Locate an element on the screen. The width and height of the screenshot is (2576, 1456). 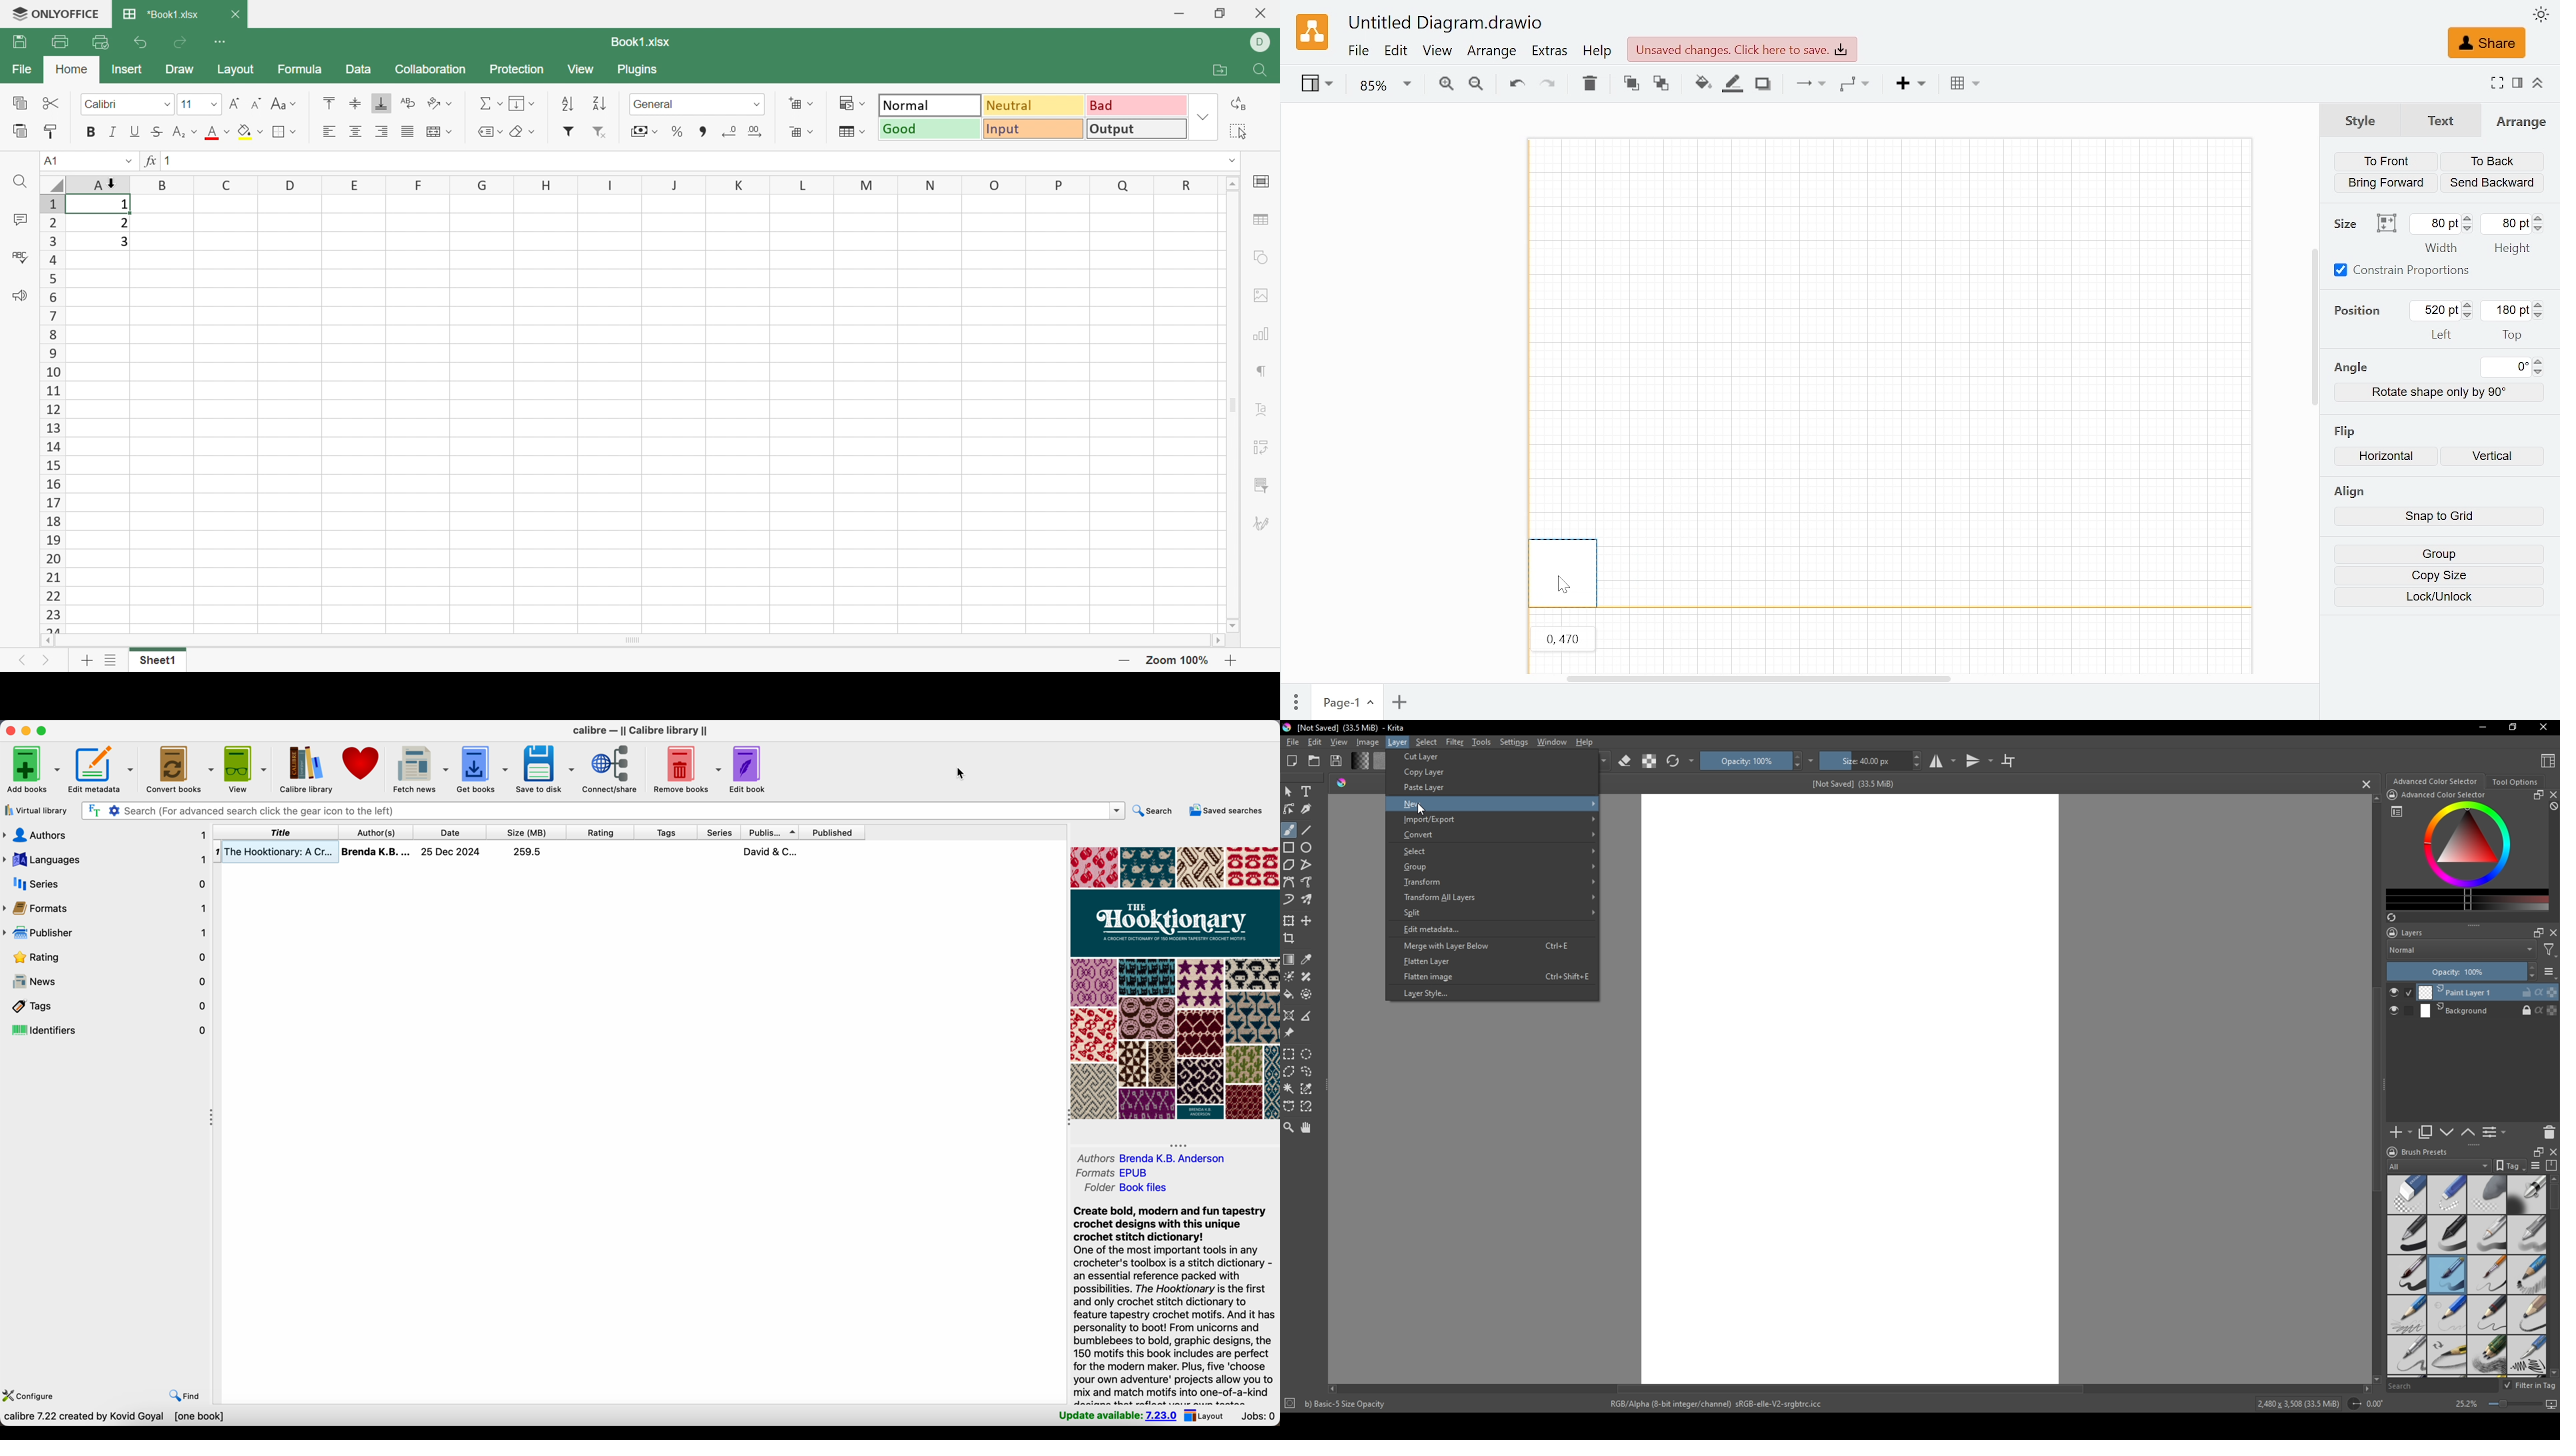
magnetic curve is located at coordinates (1308, 1107).